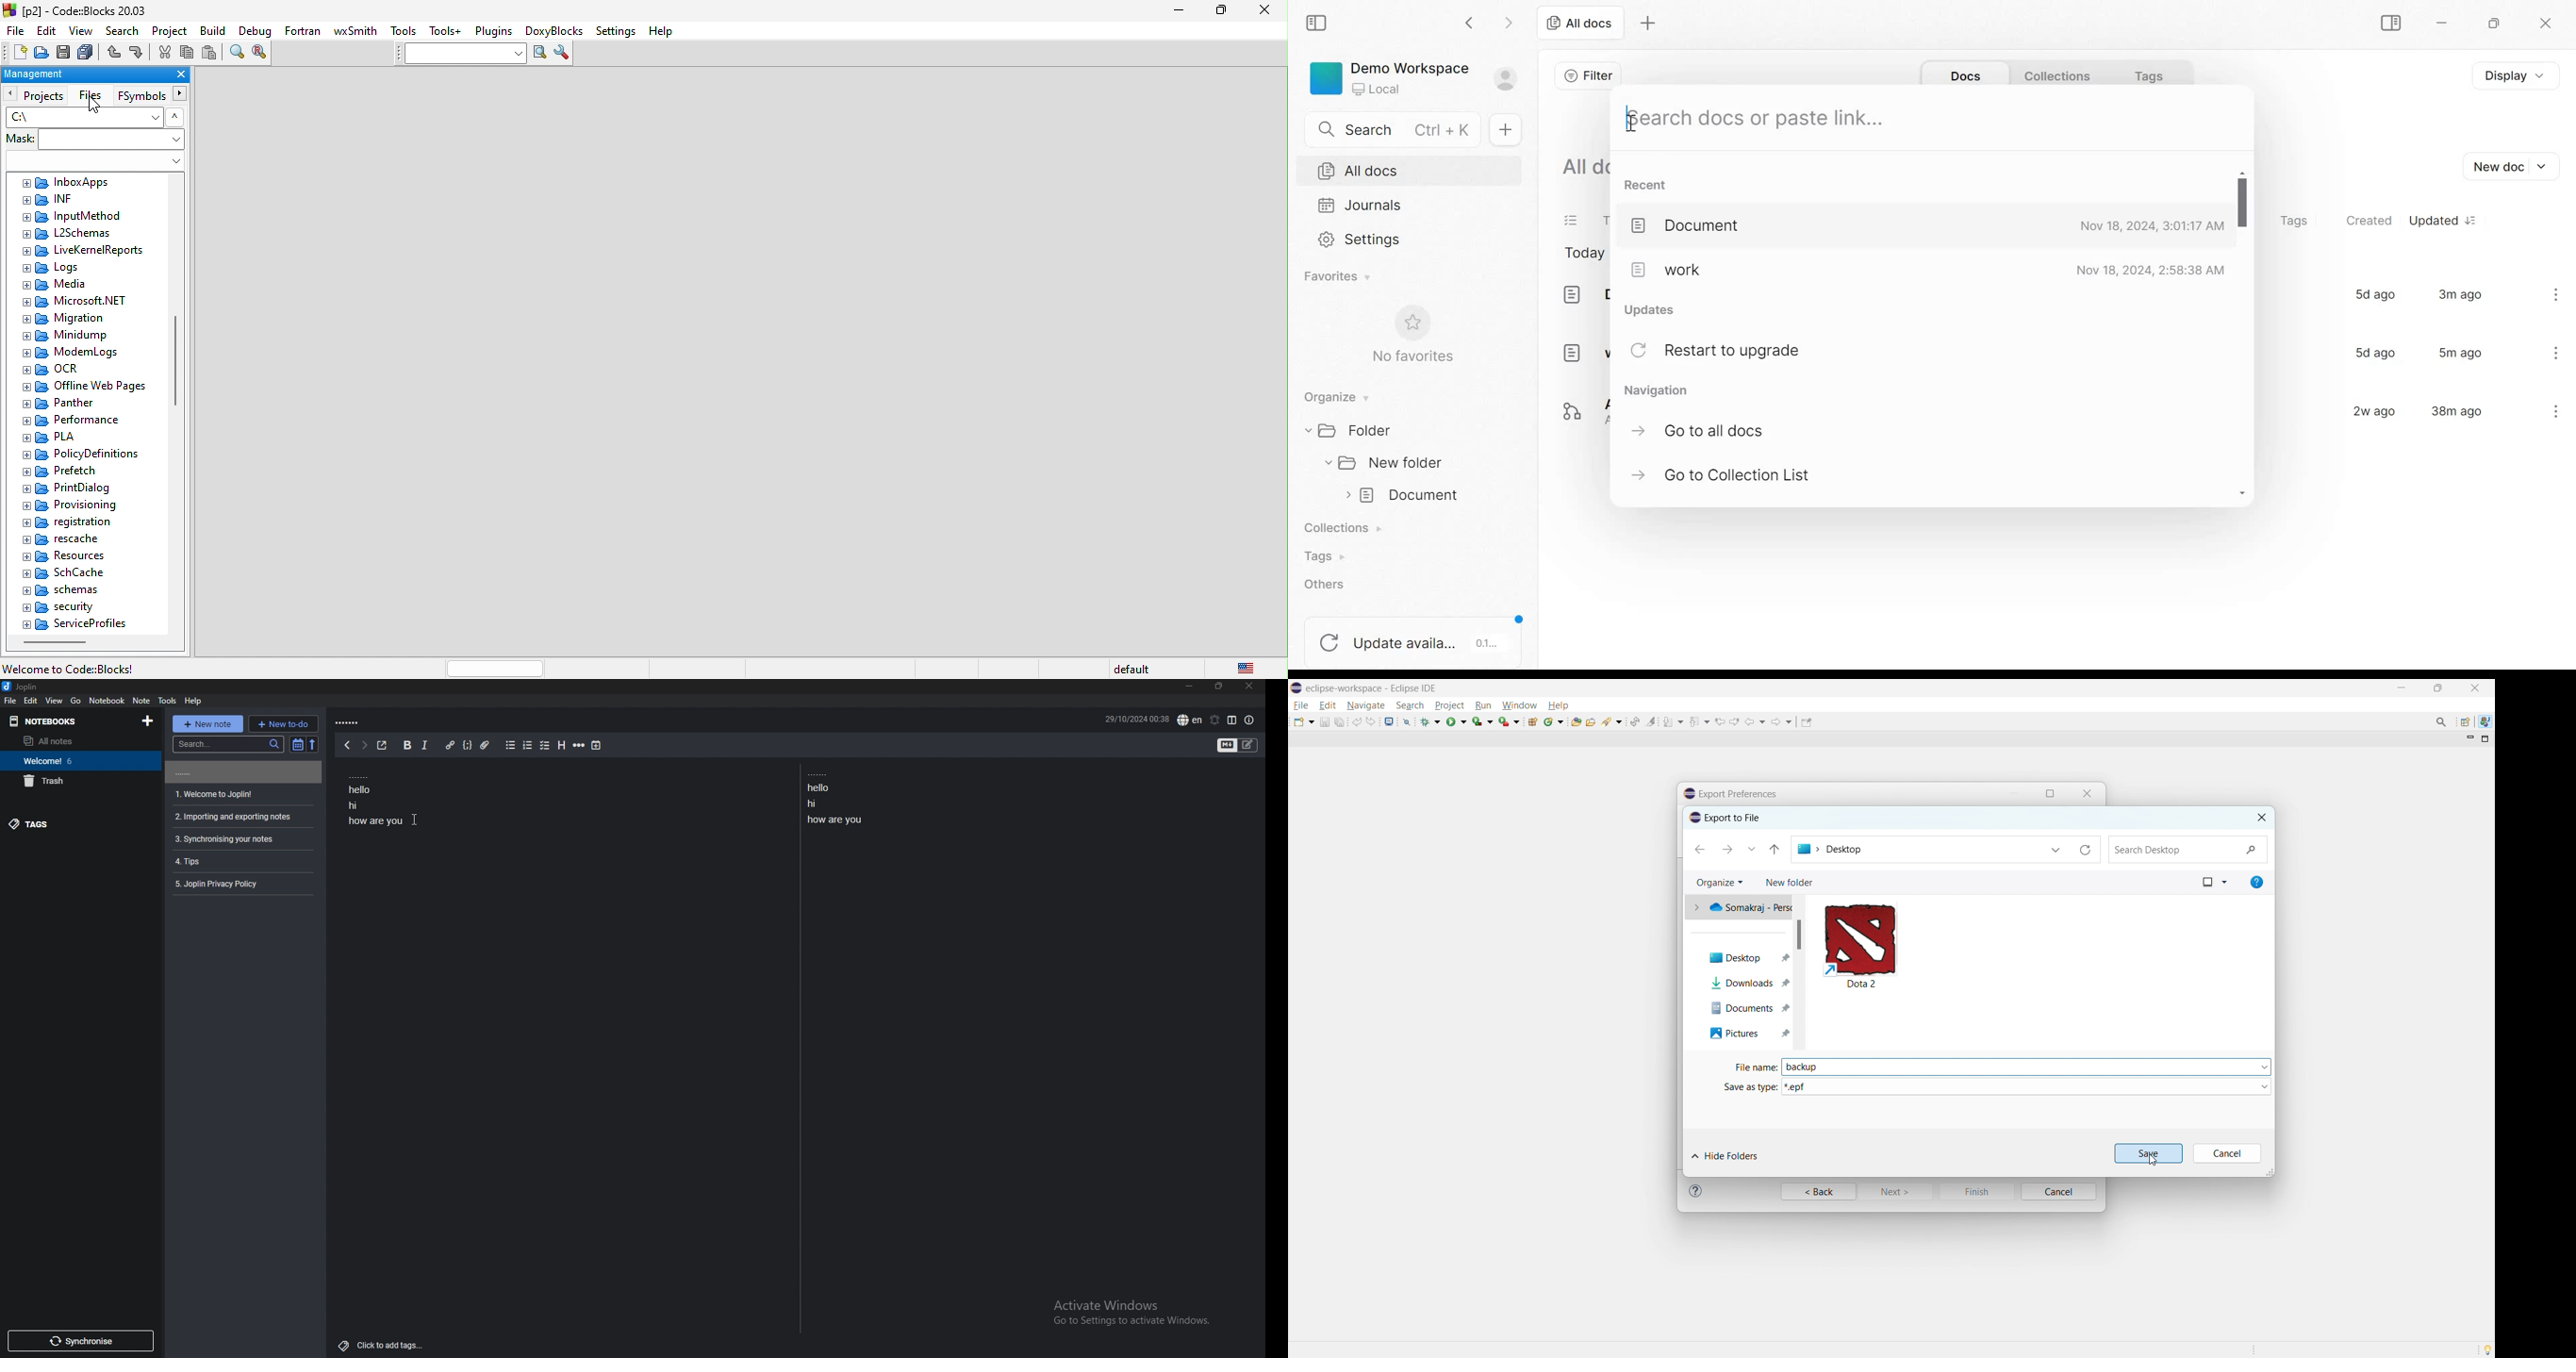 Image resolution: width=2576 pixels, height=1372 pixels. What do you see at coordinates (81, 1341) in the screenshot?
I see `synchronise` at bounding box center [81, 1341].